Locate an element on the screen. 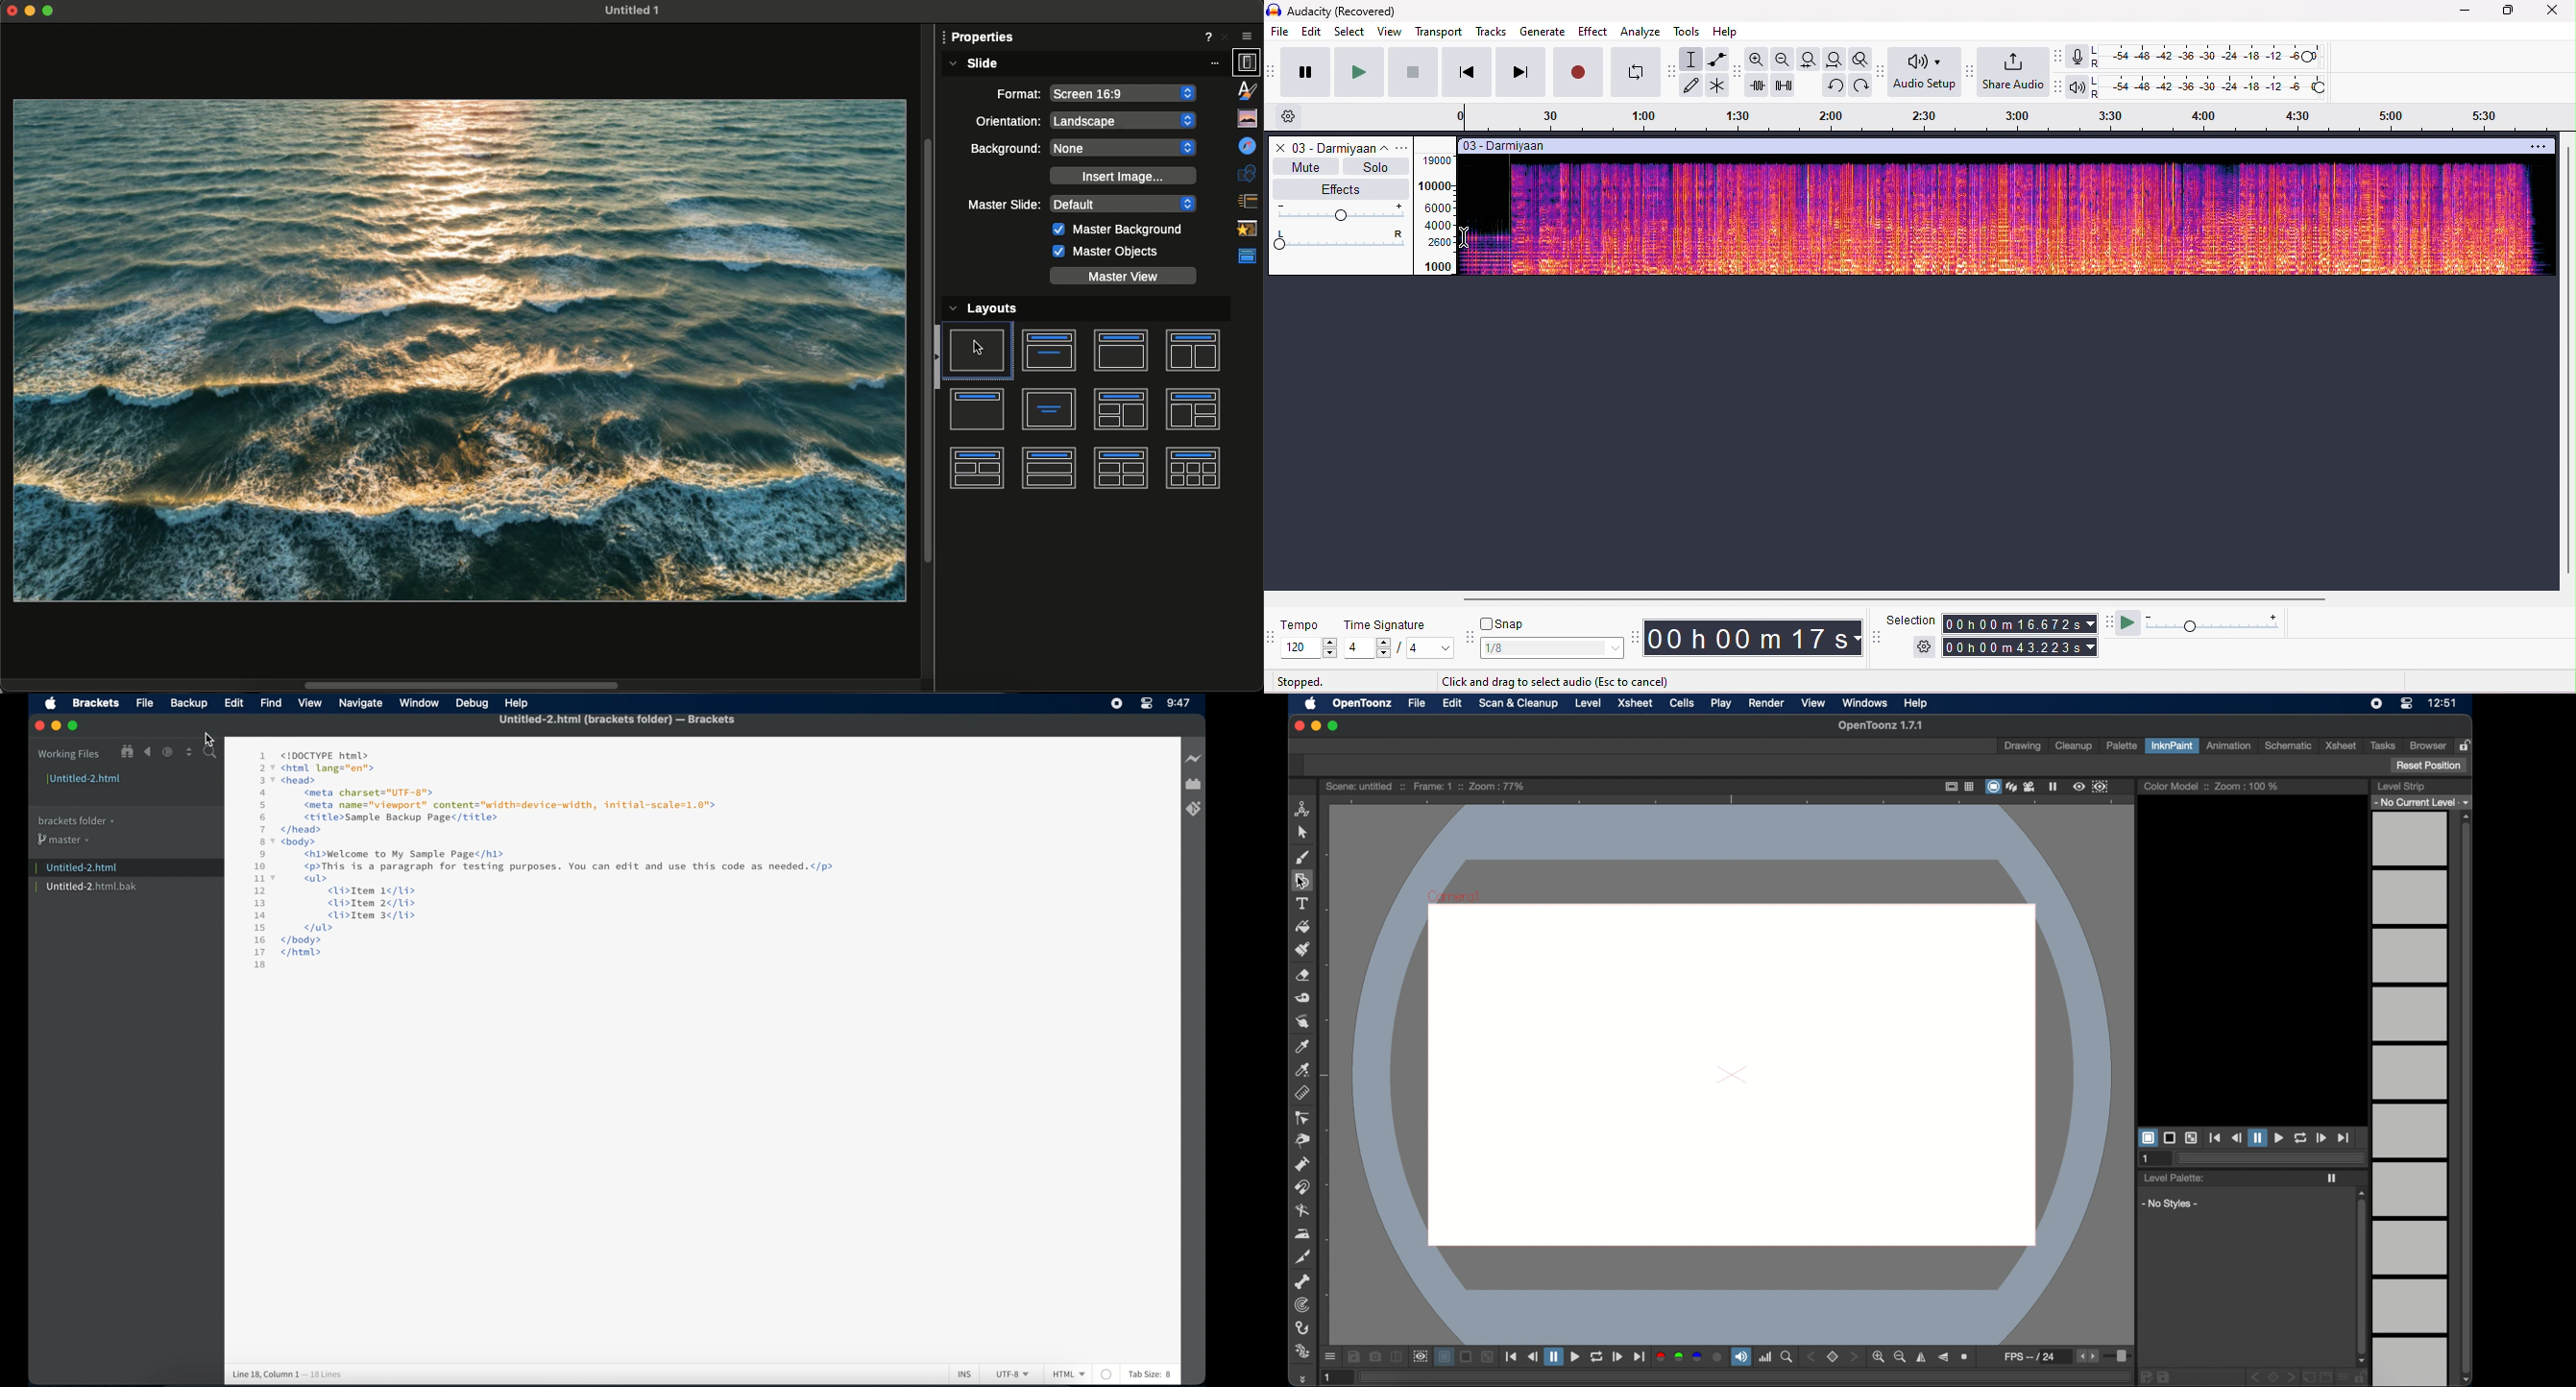 The height and width of the screenshot is (1400, 2576). Slide is located at coordinates (973, 64).